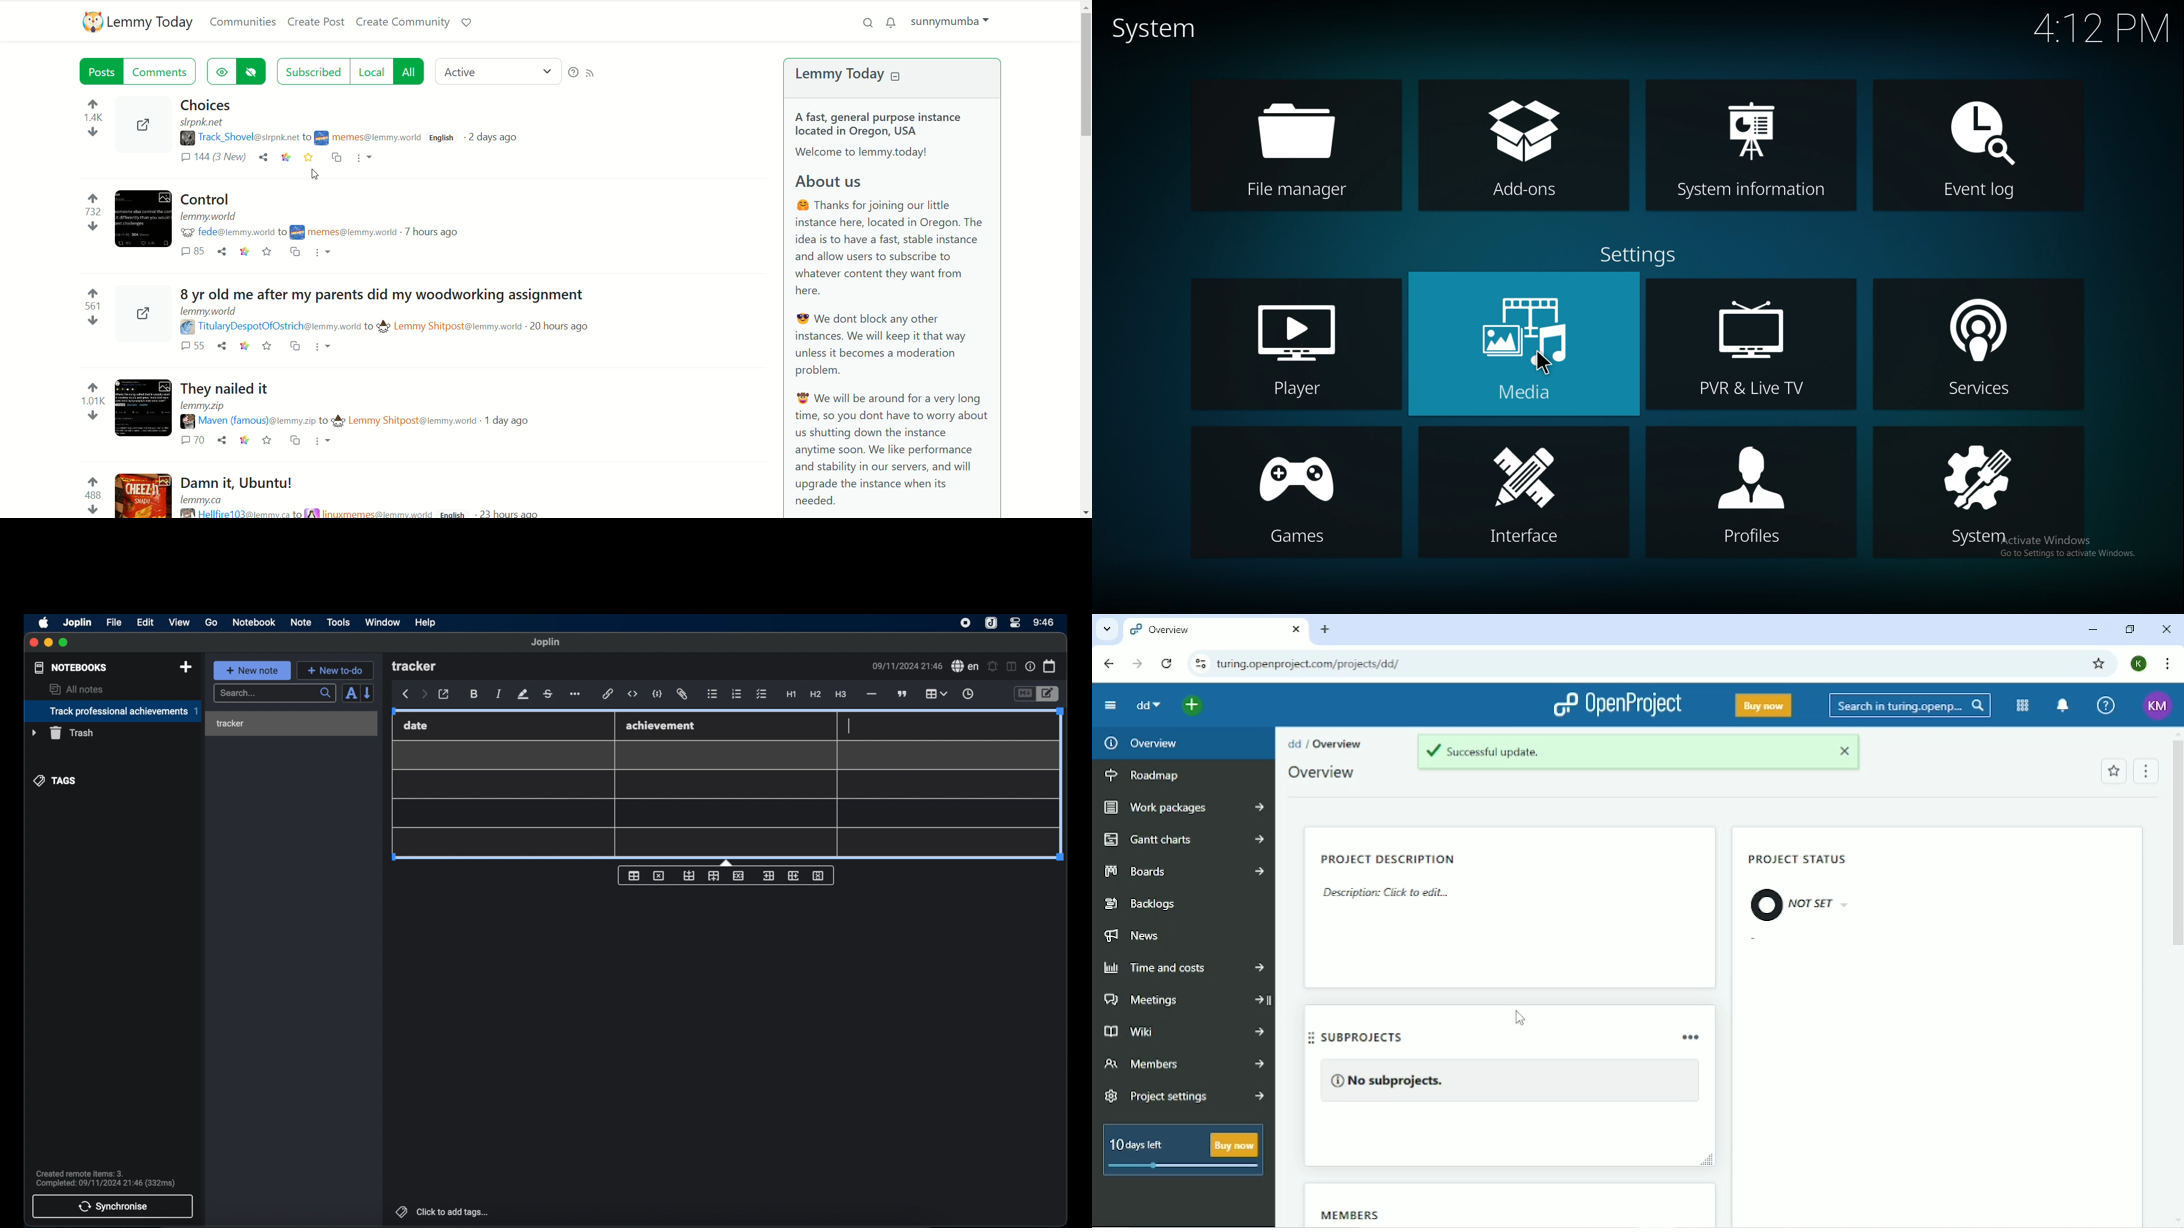 Image resolution: width=2184 pixels, height=1232 pixels. Describe the element at coordinates (253, 73) in the screenshot. I see `hide posts` at that location.